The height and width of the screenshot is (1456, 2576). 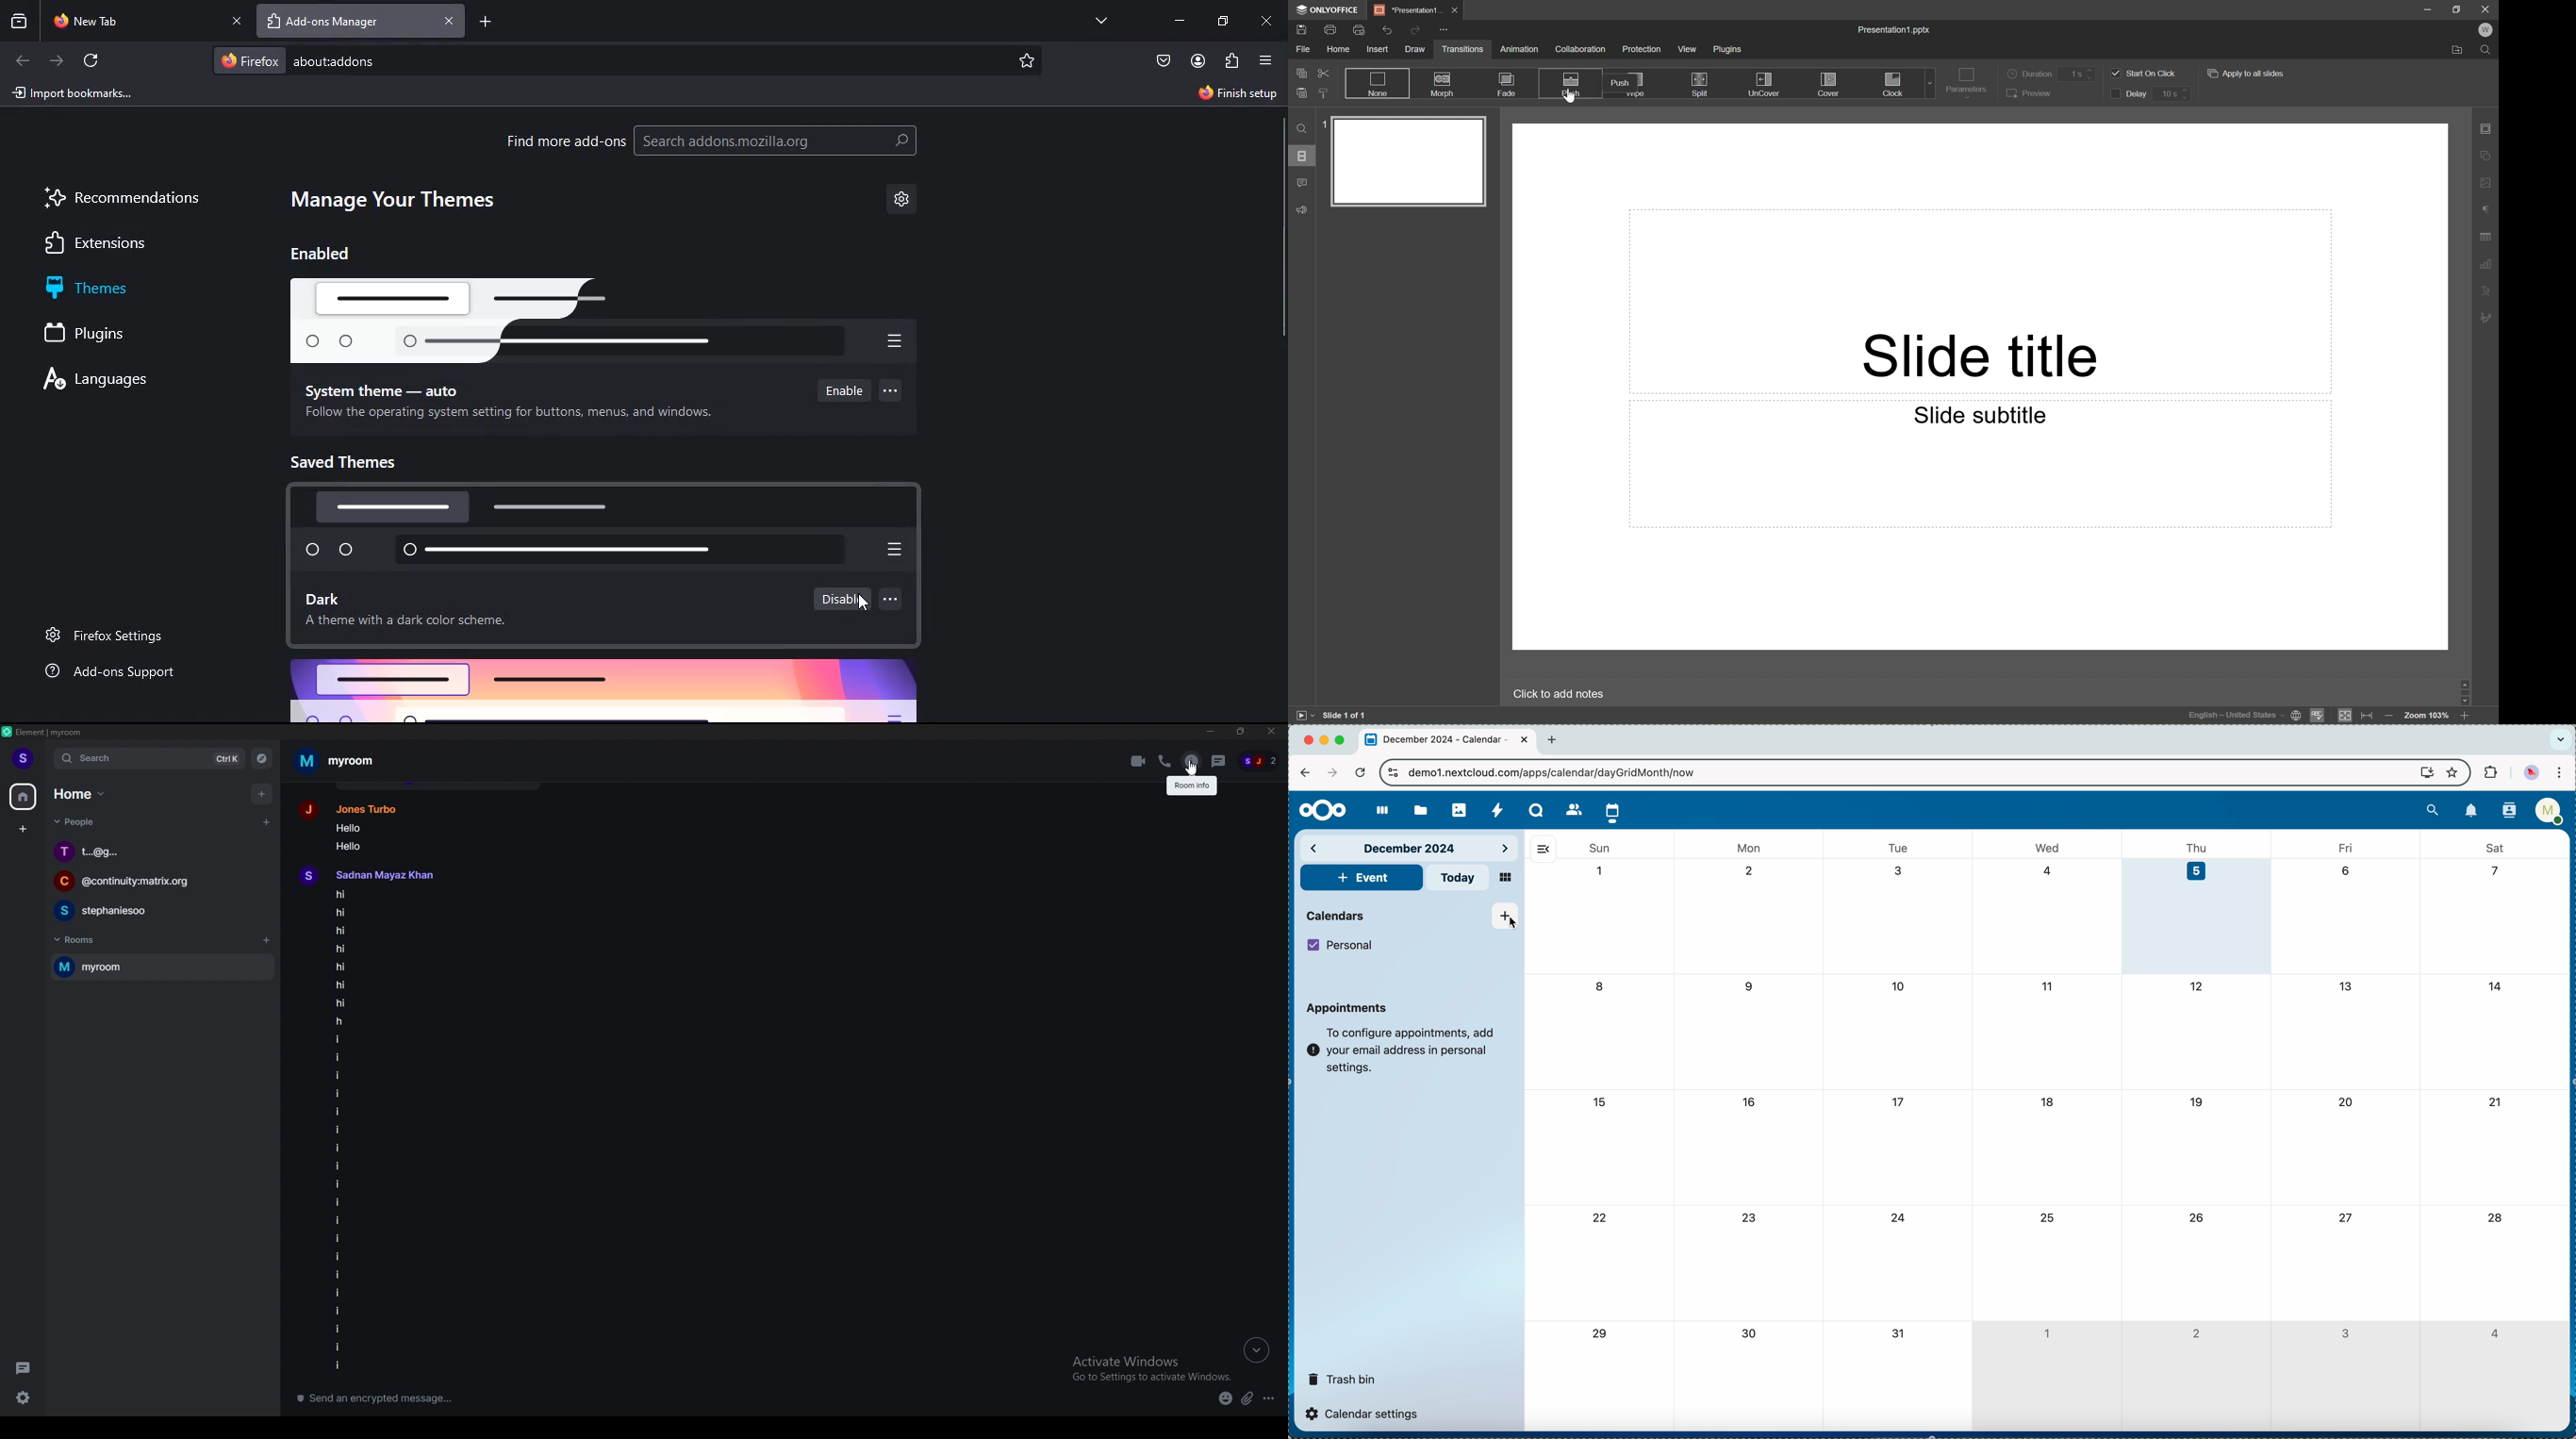 I want to click on 12, so click(x=2198, y=987).